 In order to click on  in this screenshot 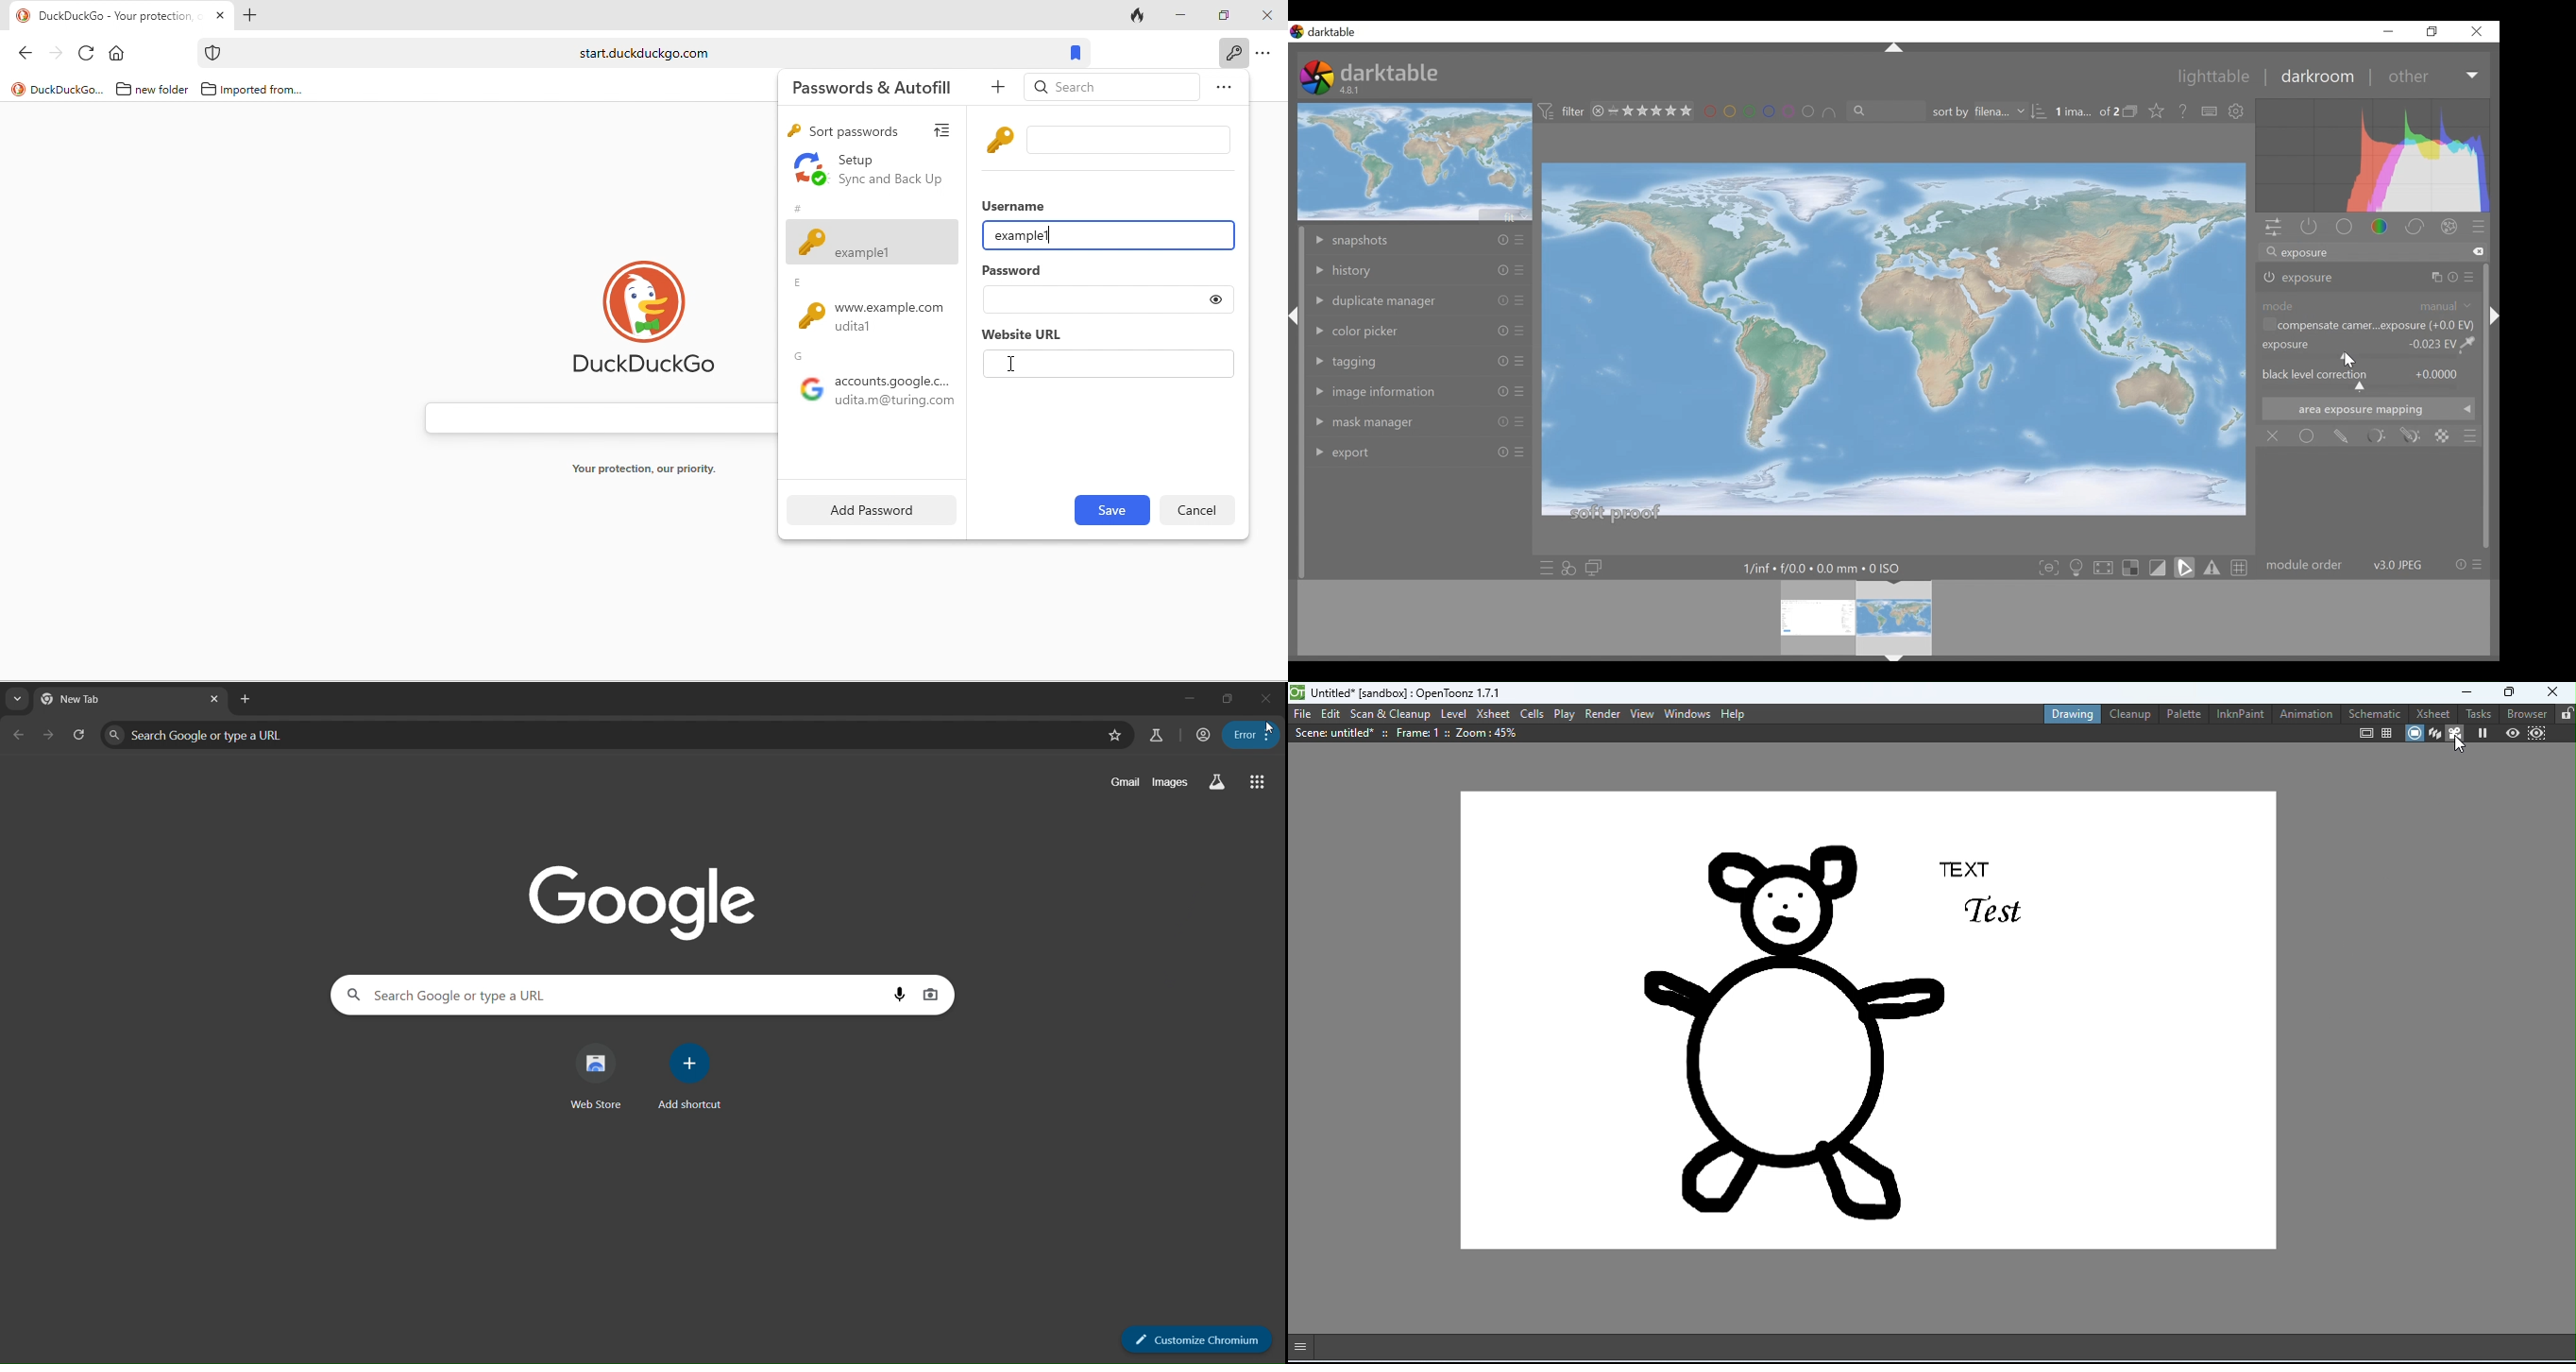, I will do `click(1519, 393)`.